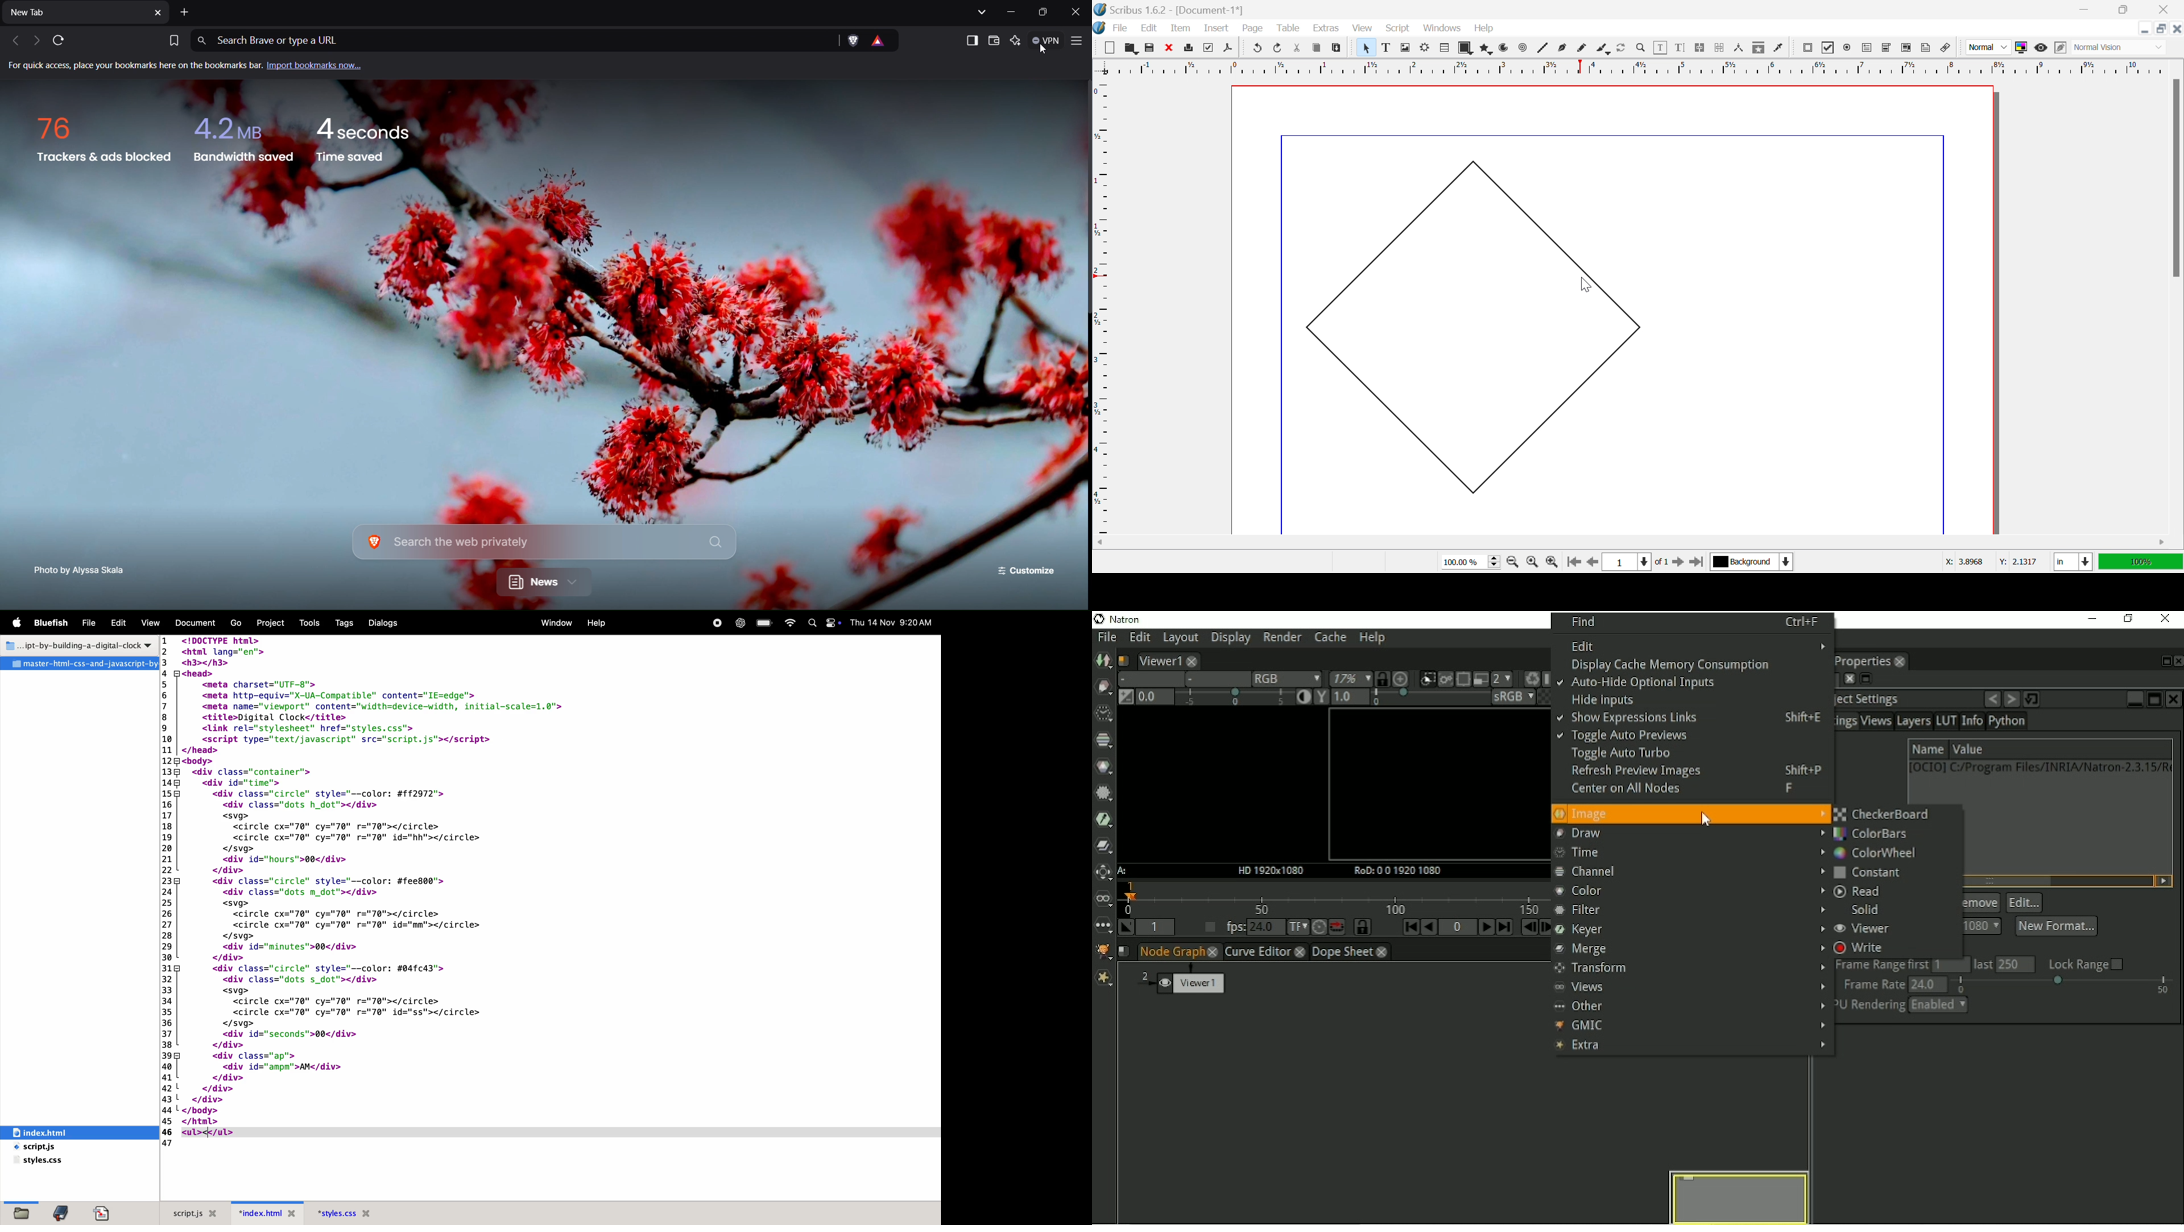 Image resolution: width=2184 pixels, height=1232 pixels. Describe the element at coordinates (1326, 28) in the screenshot. I see `Extras` at that location.